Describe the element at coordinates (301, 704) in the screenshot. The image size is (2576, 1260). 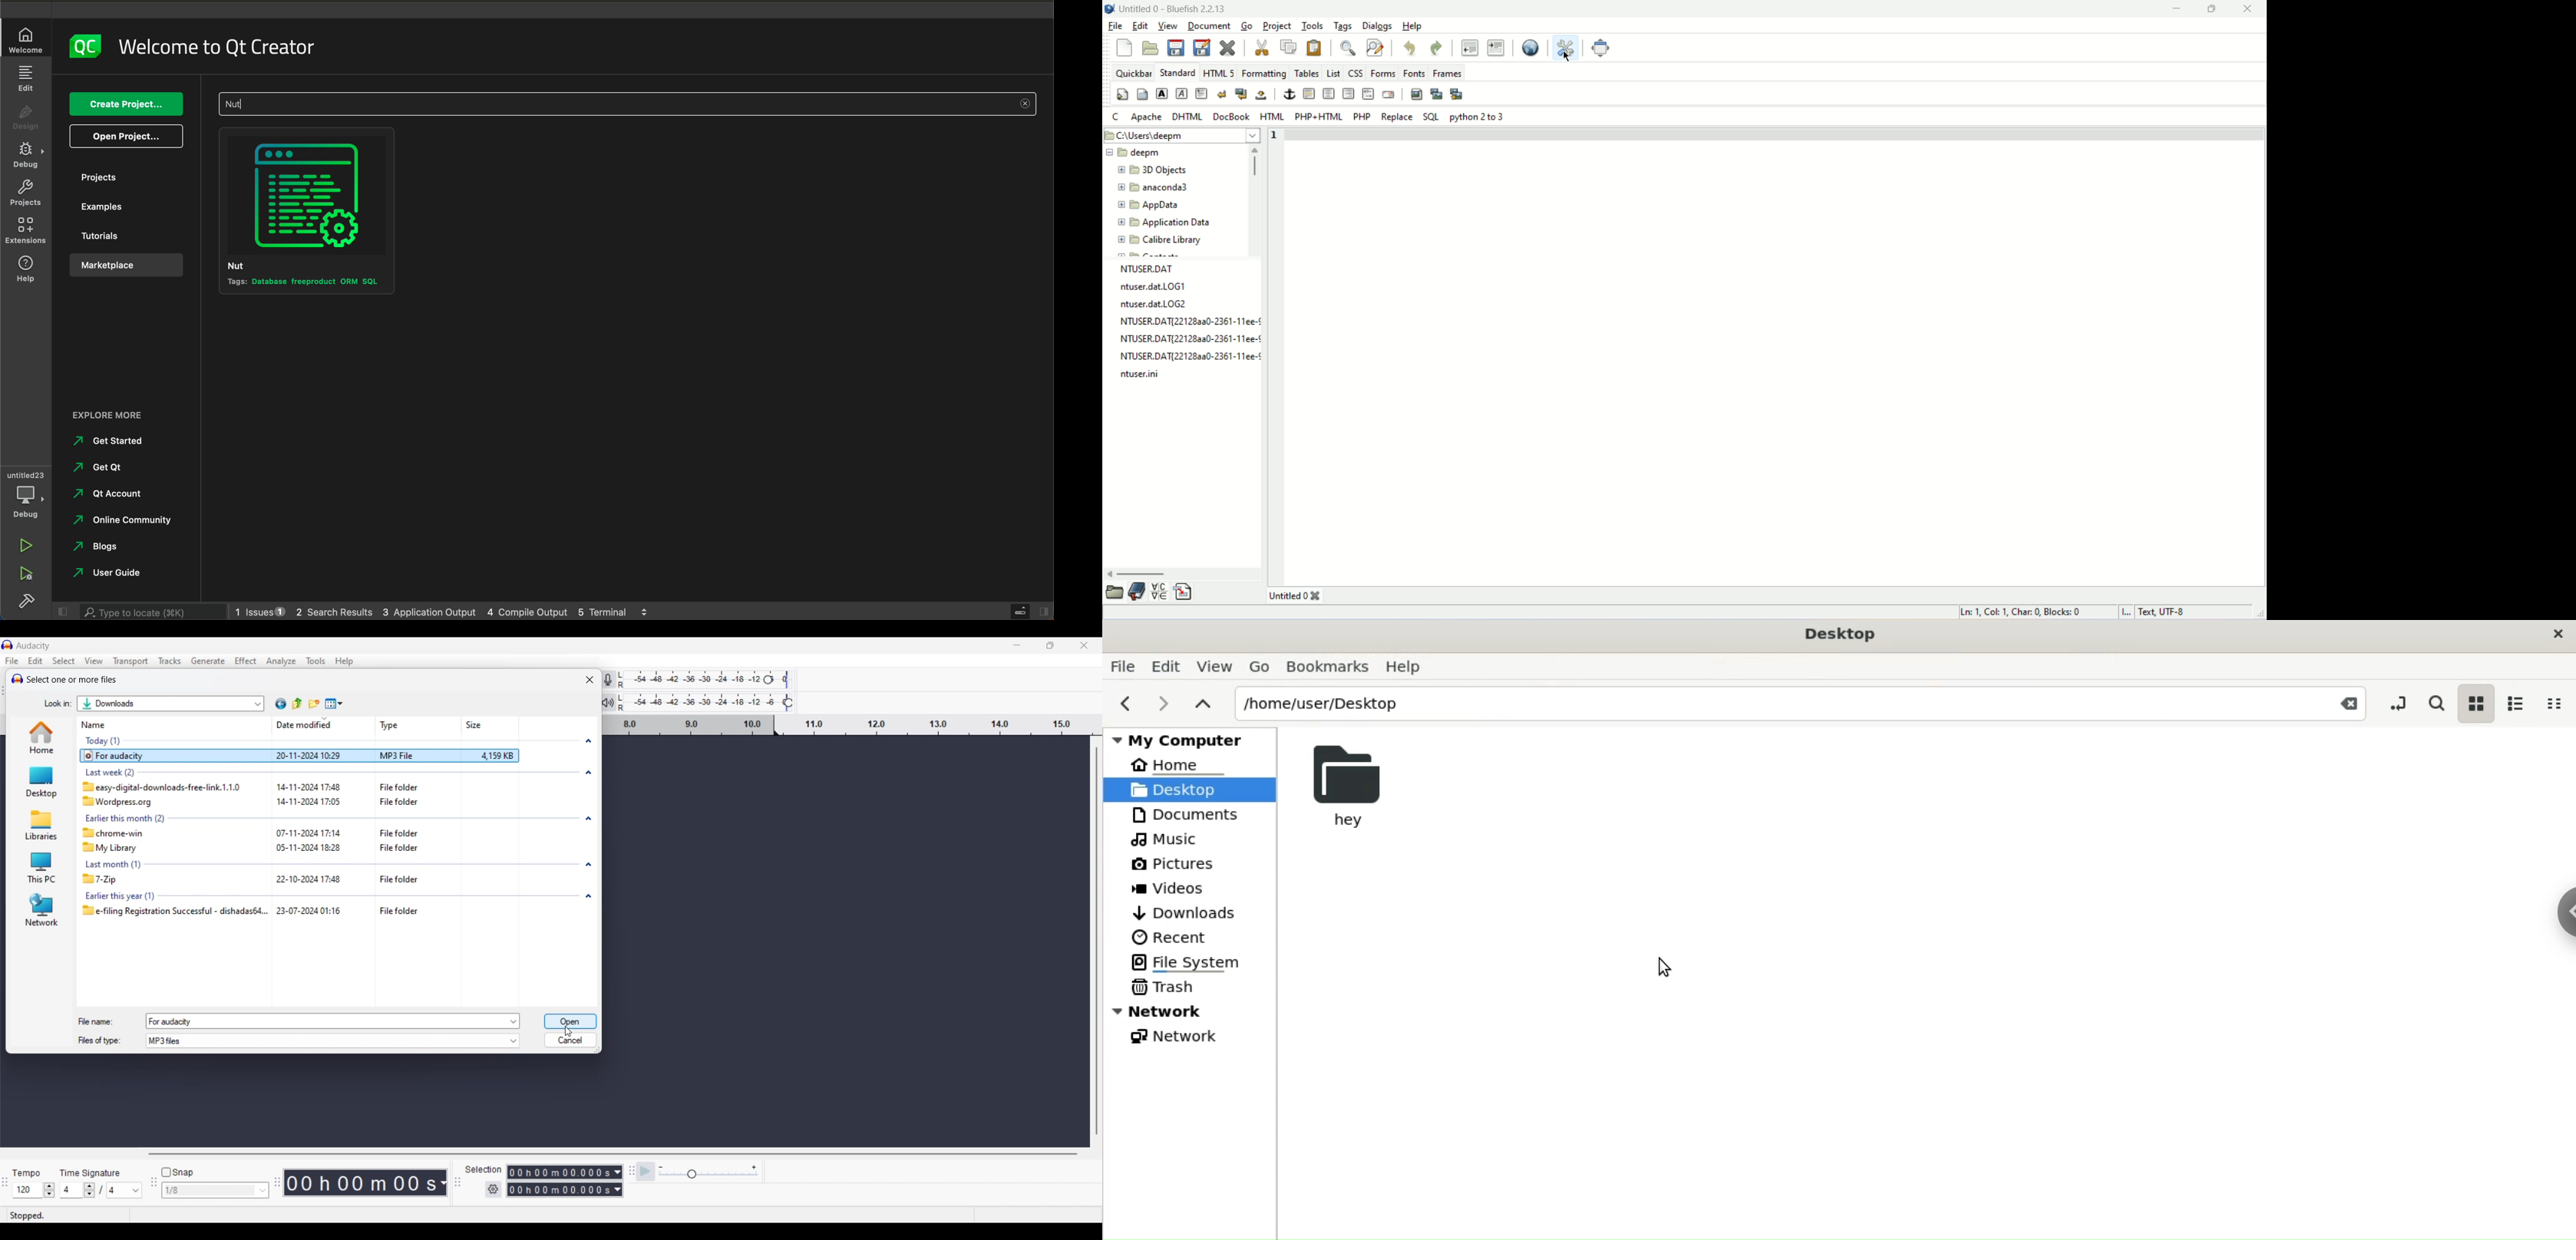
I see `up one level` at that location.